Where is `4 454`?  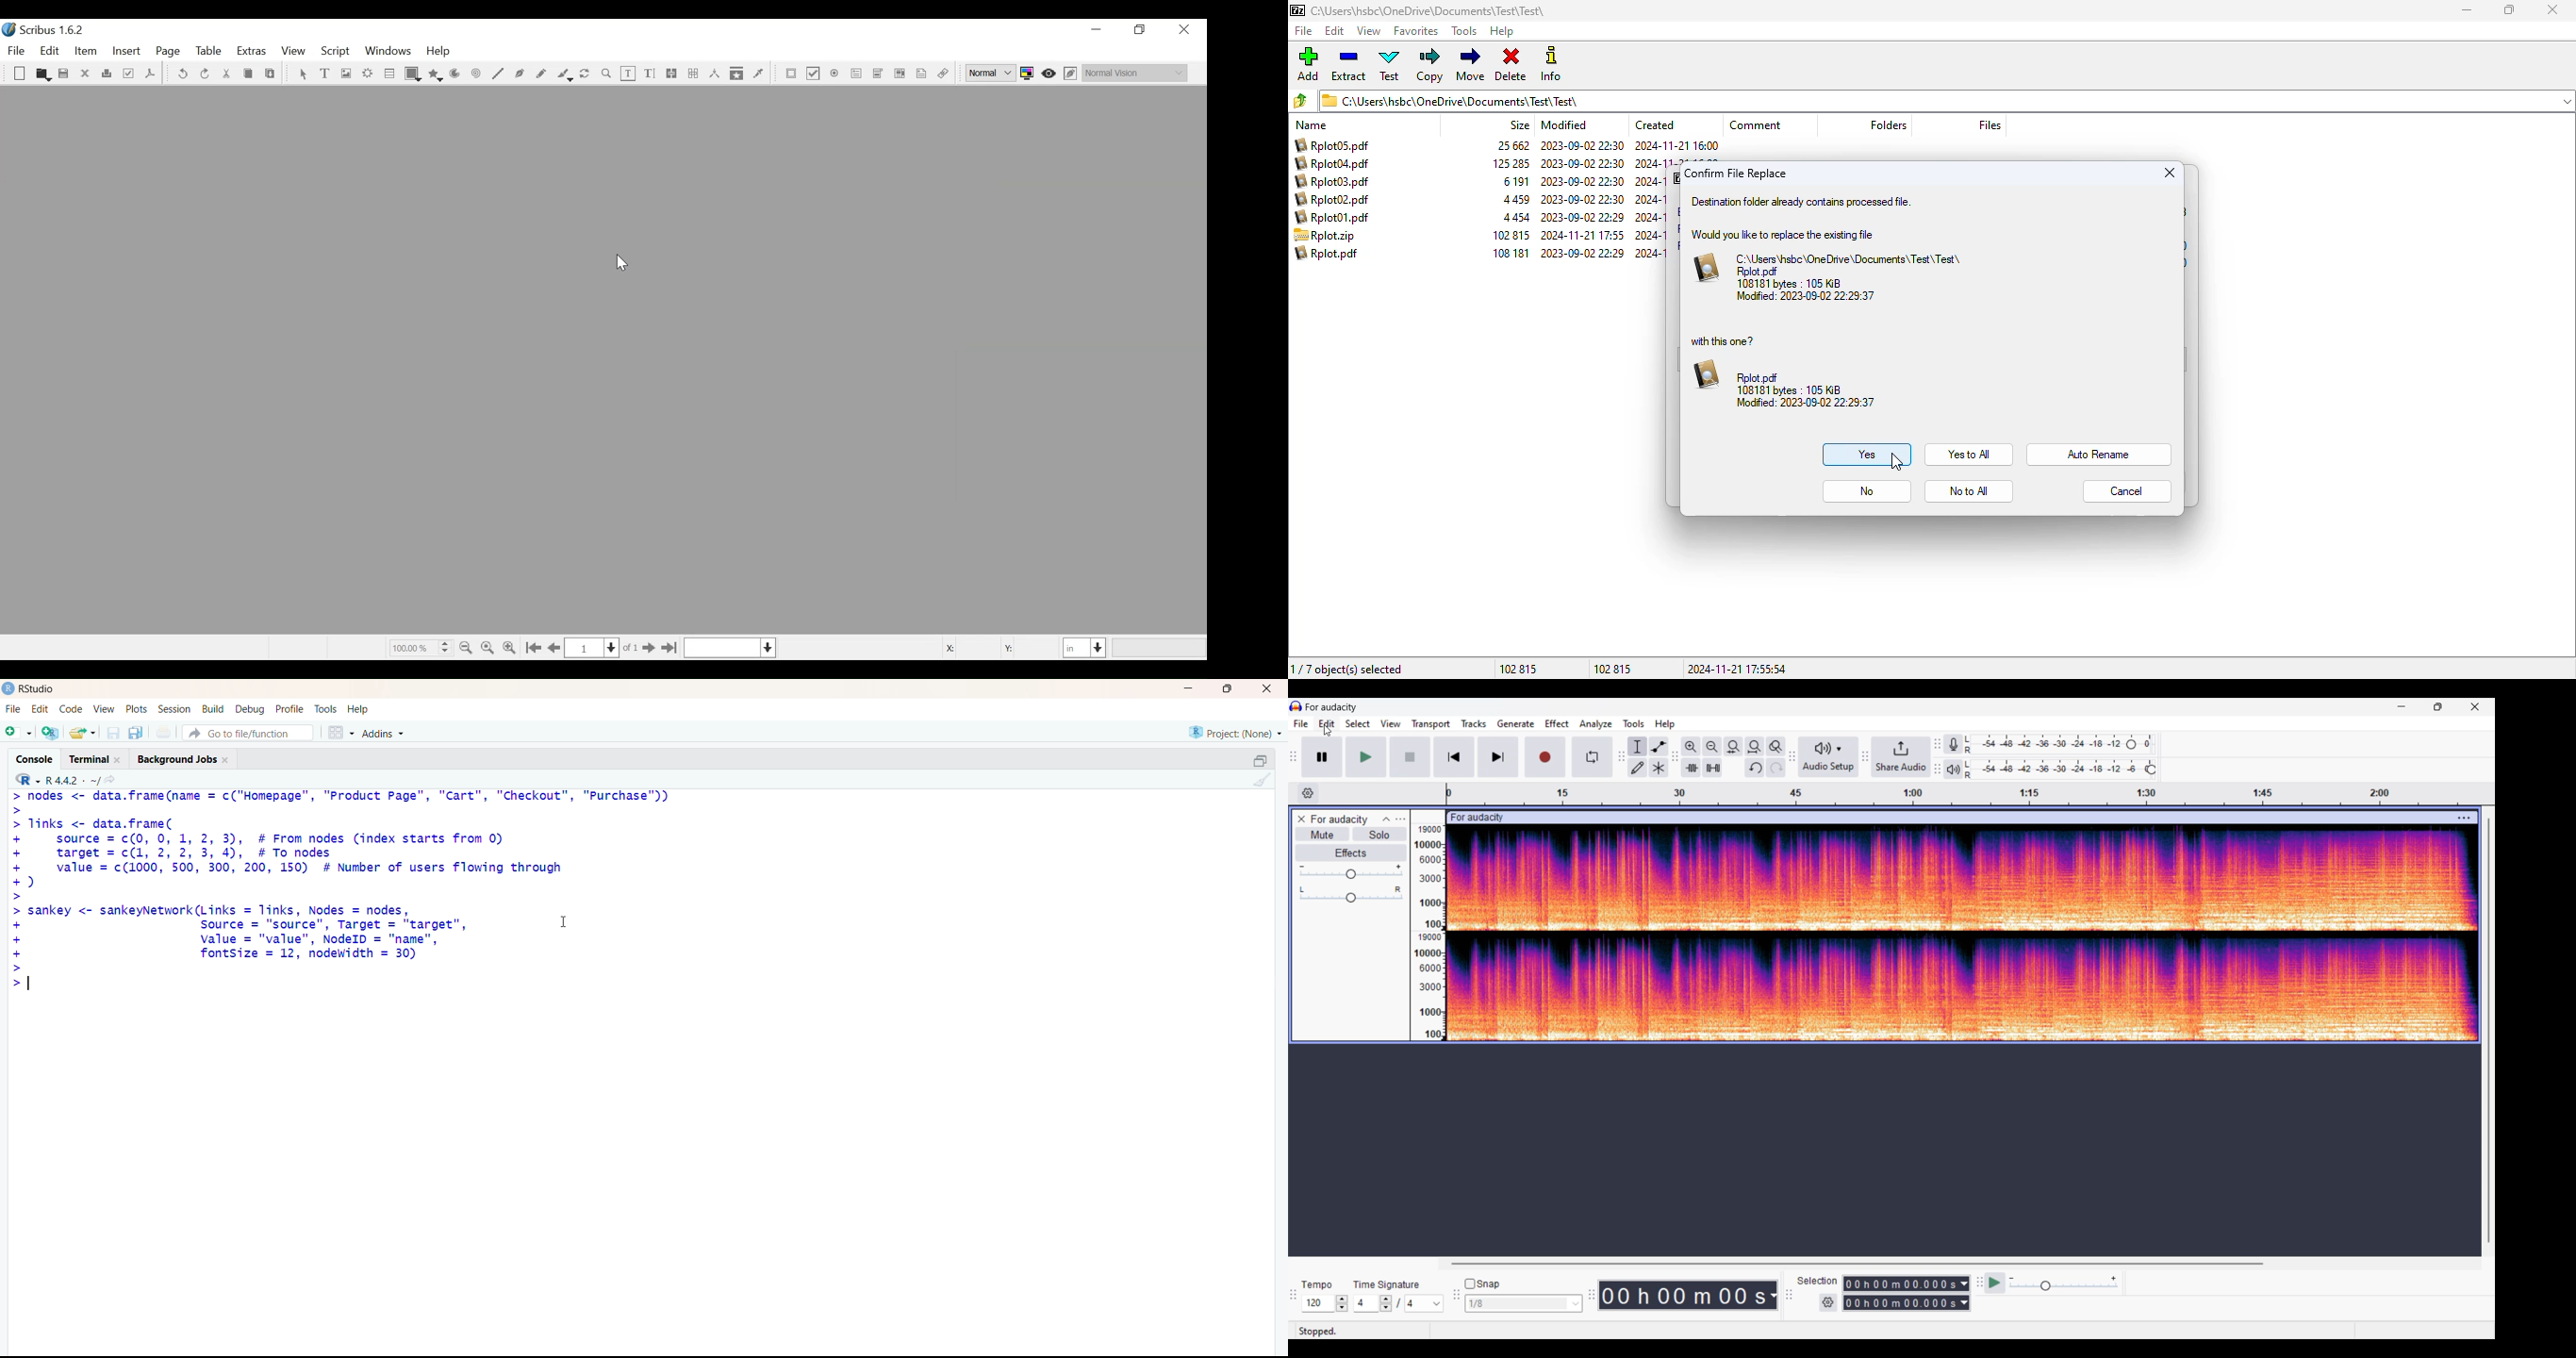
4 454 is located at coordinates (1515, 219).